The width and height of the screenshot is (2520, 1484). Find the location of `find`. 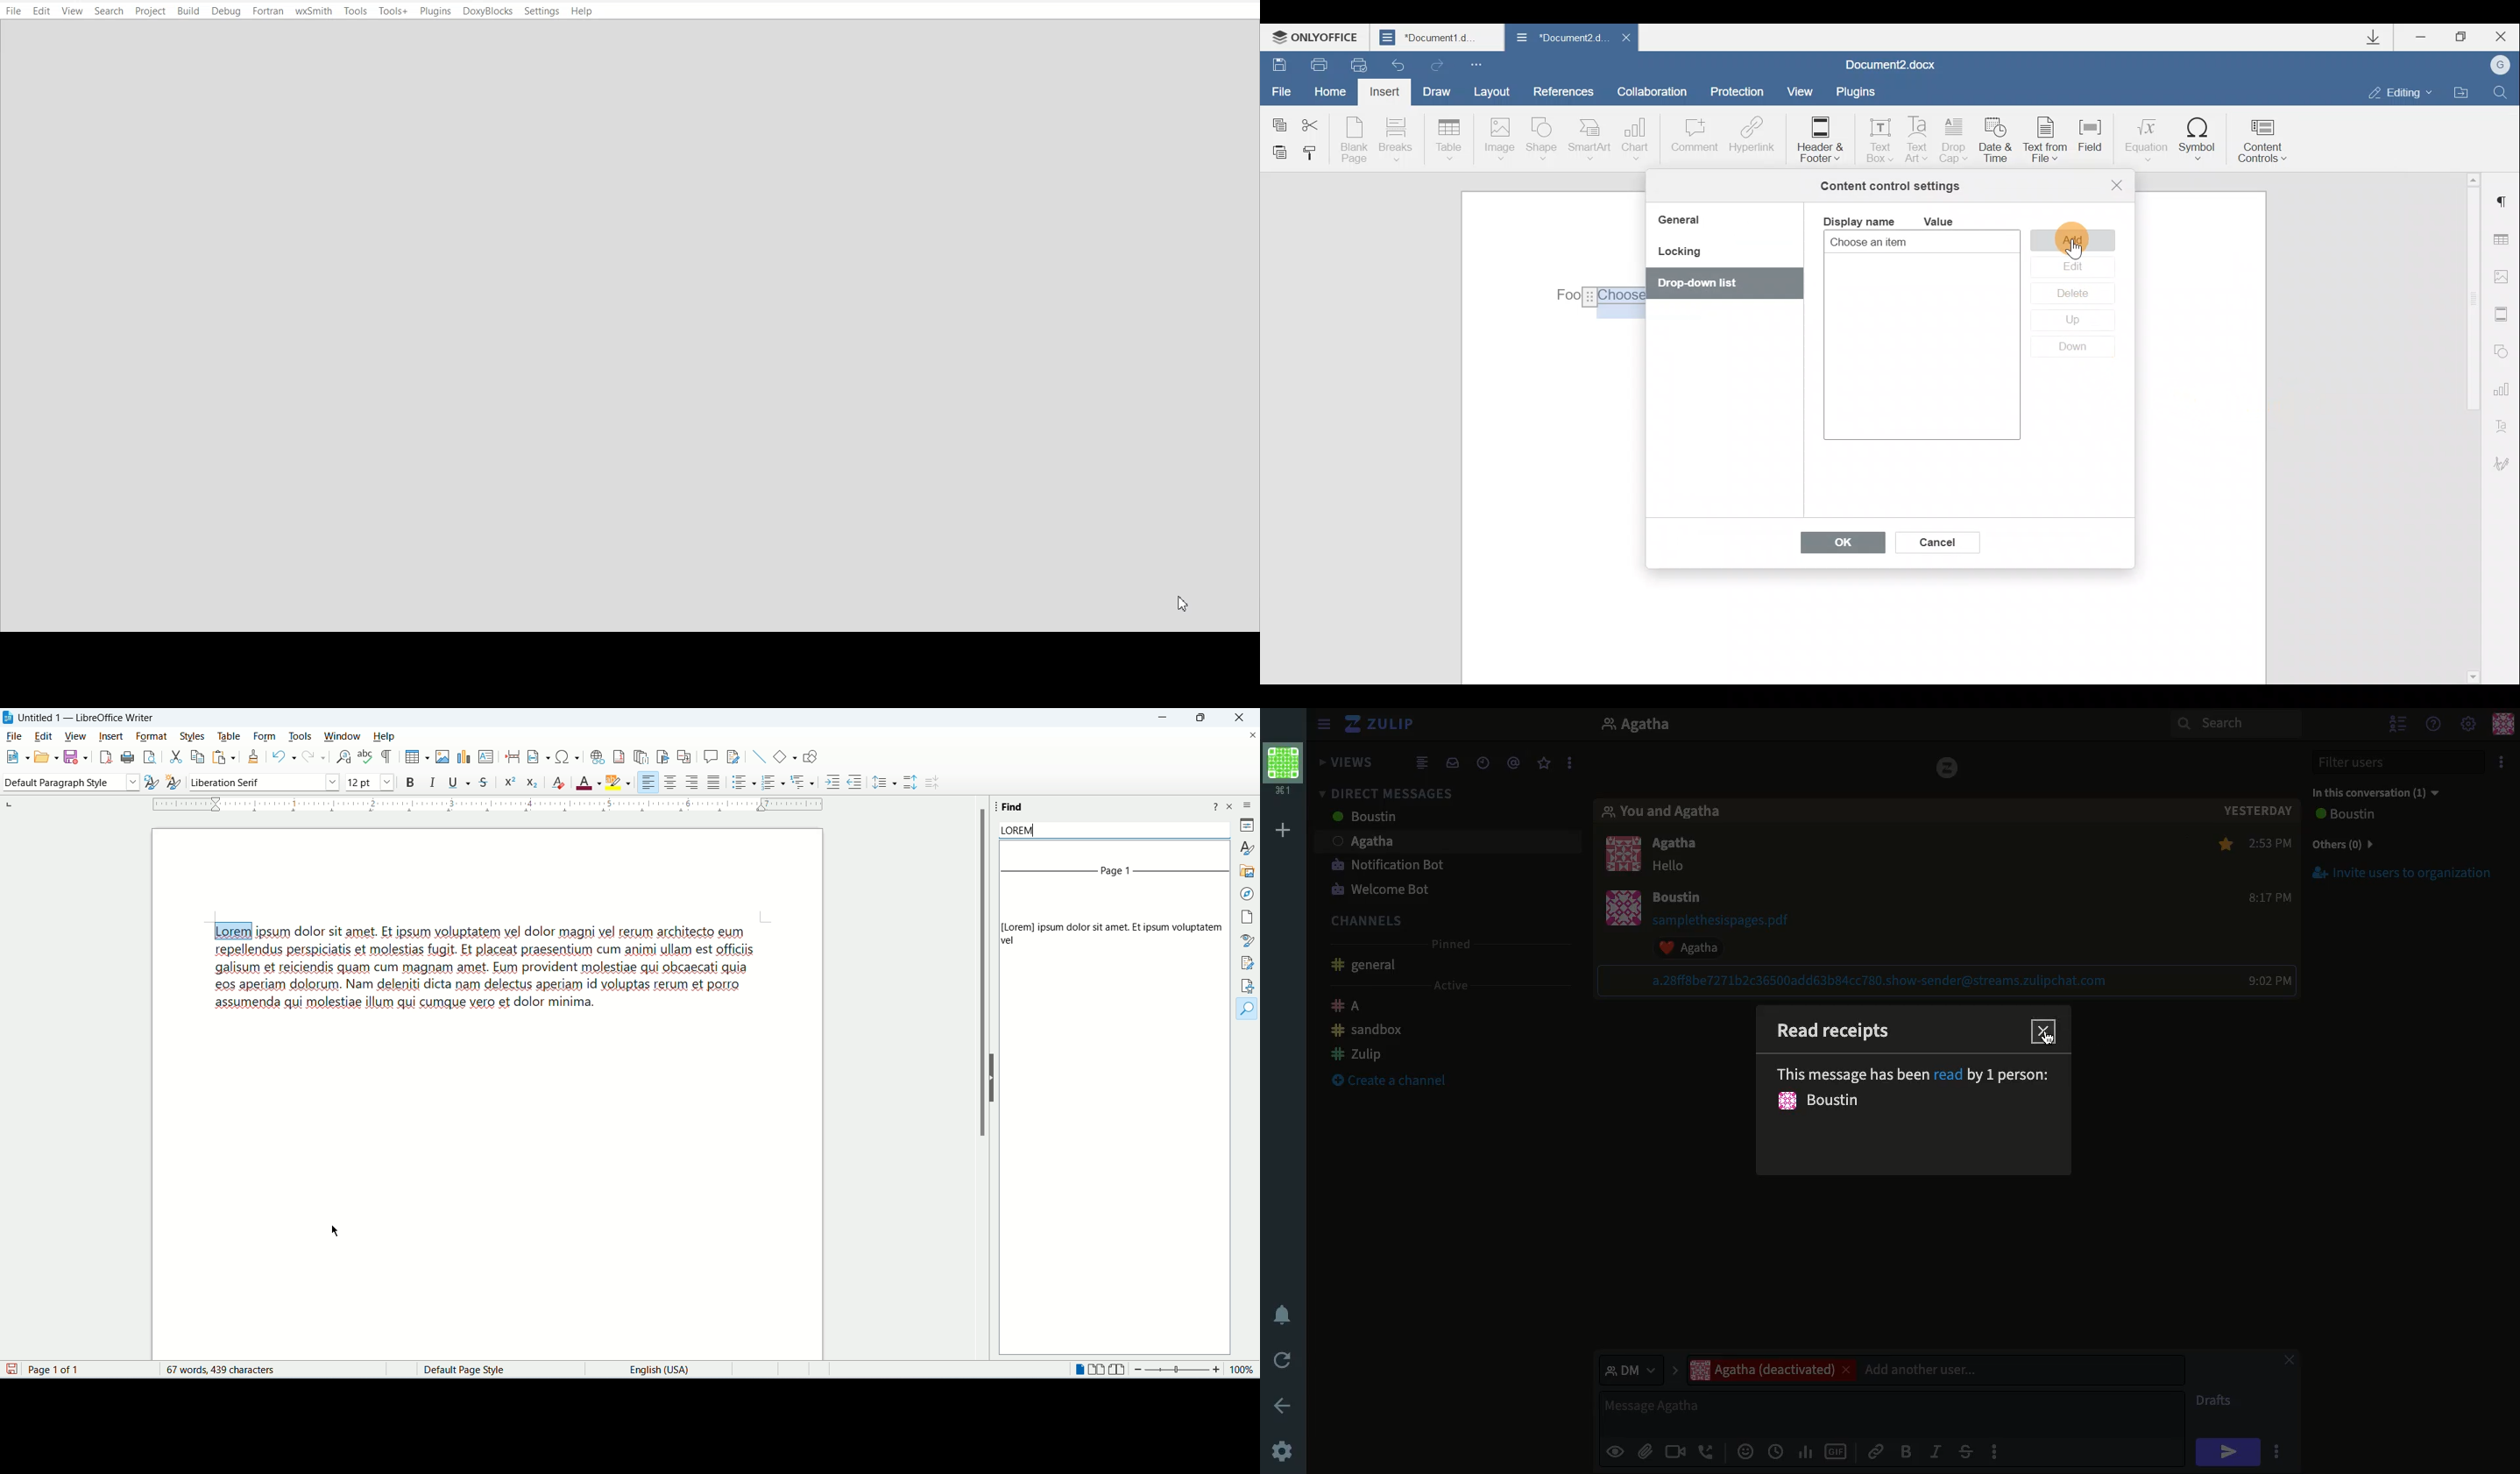

find is located at coordinates (1248, 1009).